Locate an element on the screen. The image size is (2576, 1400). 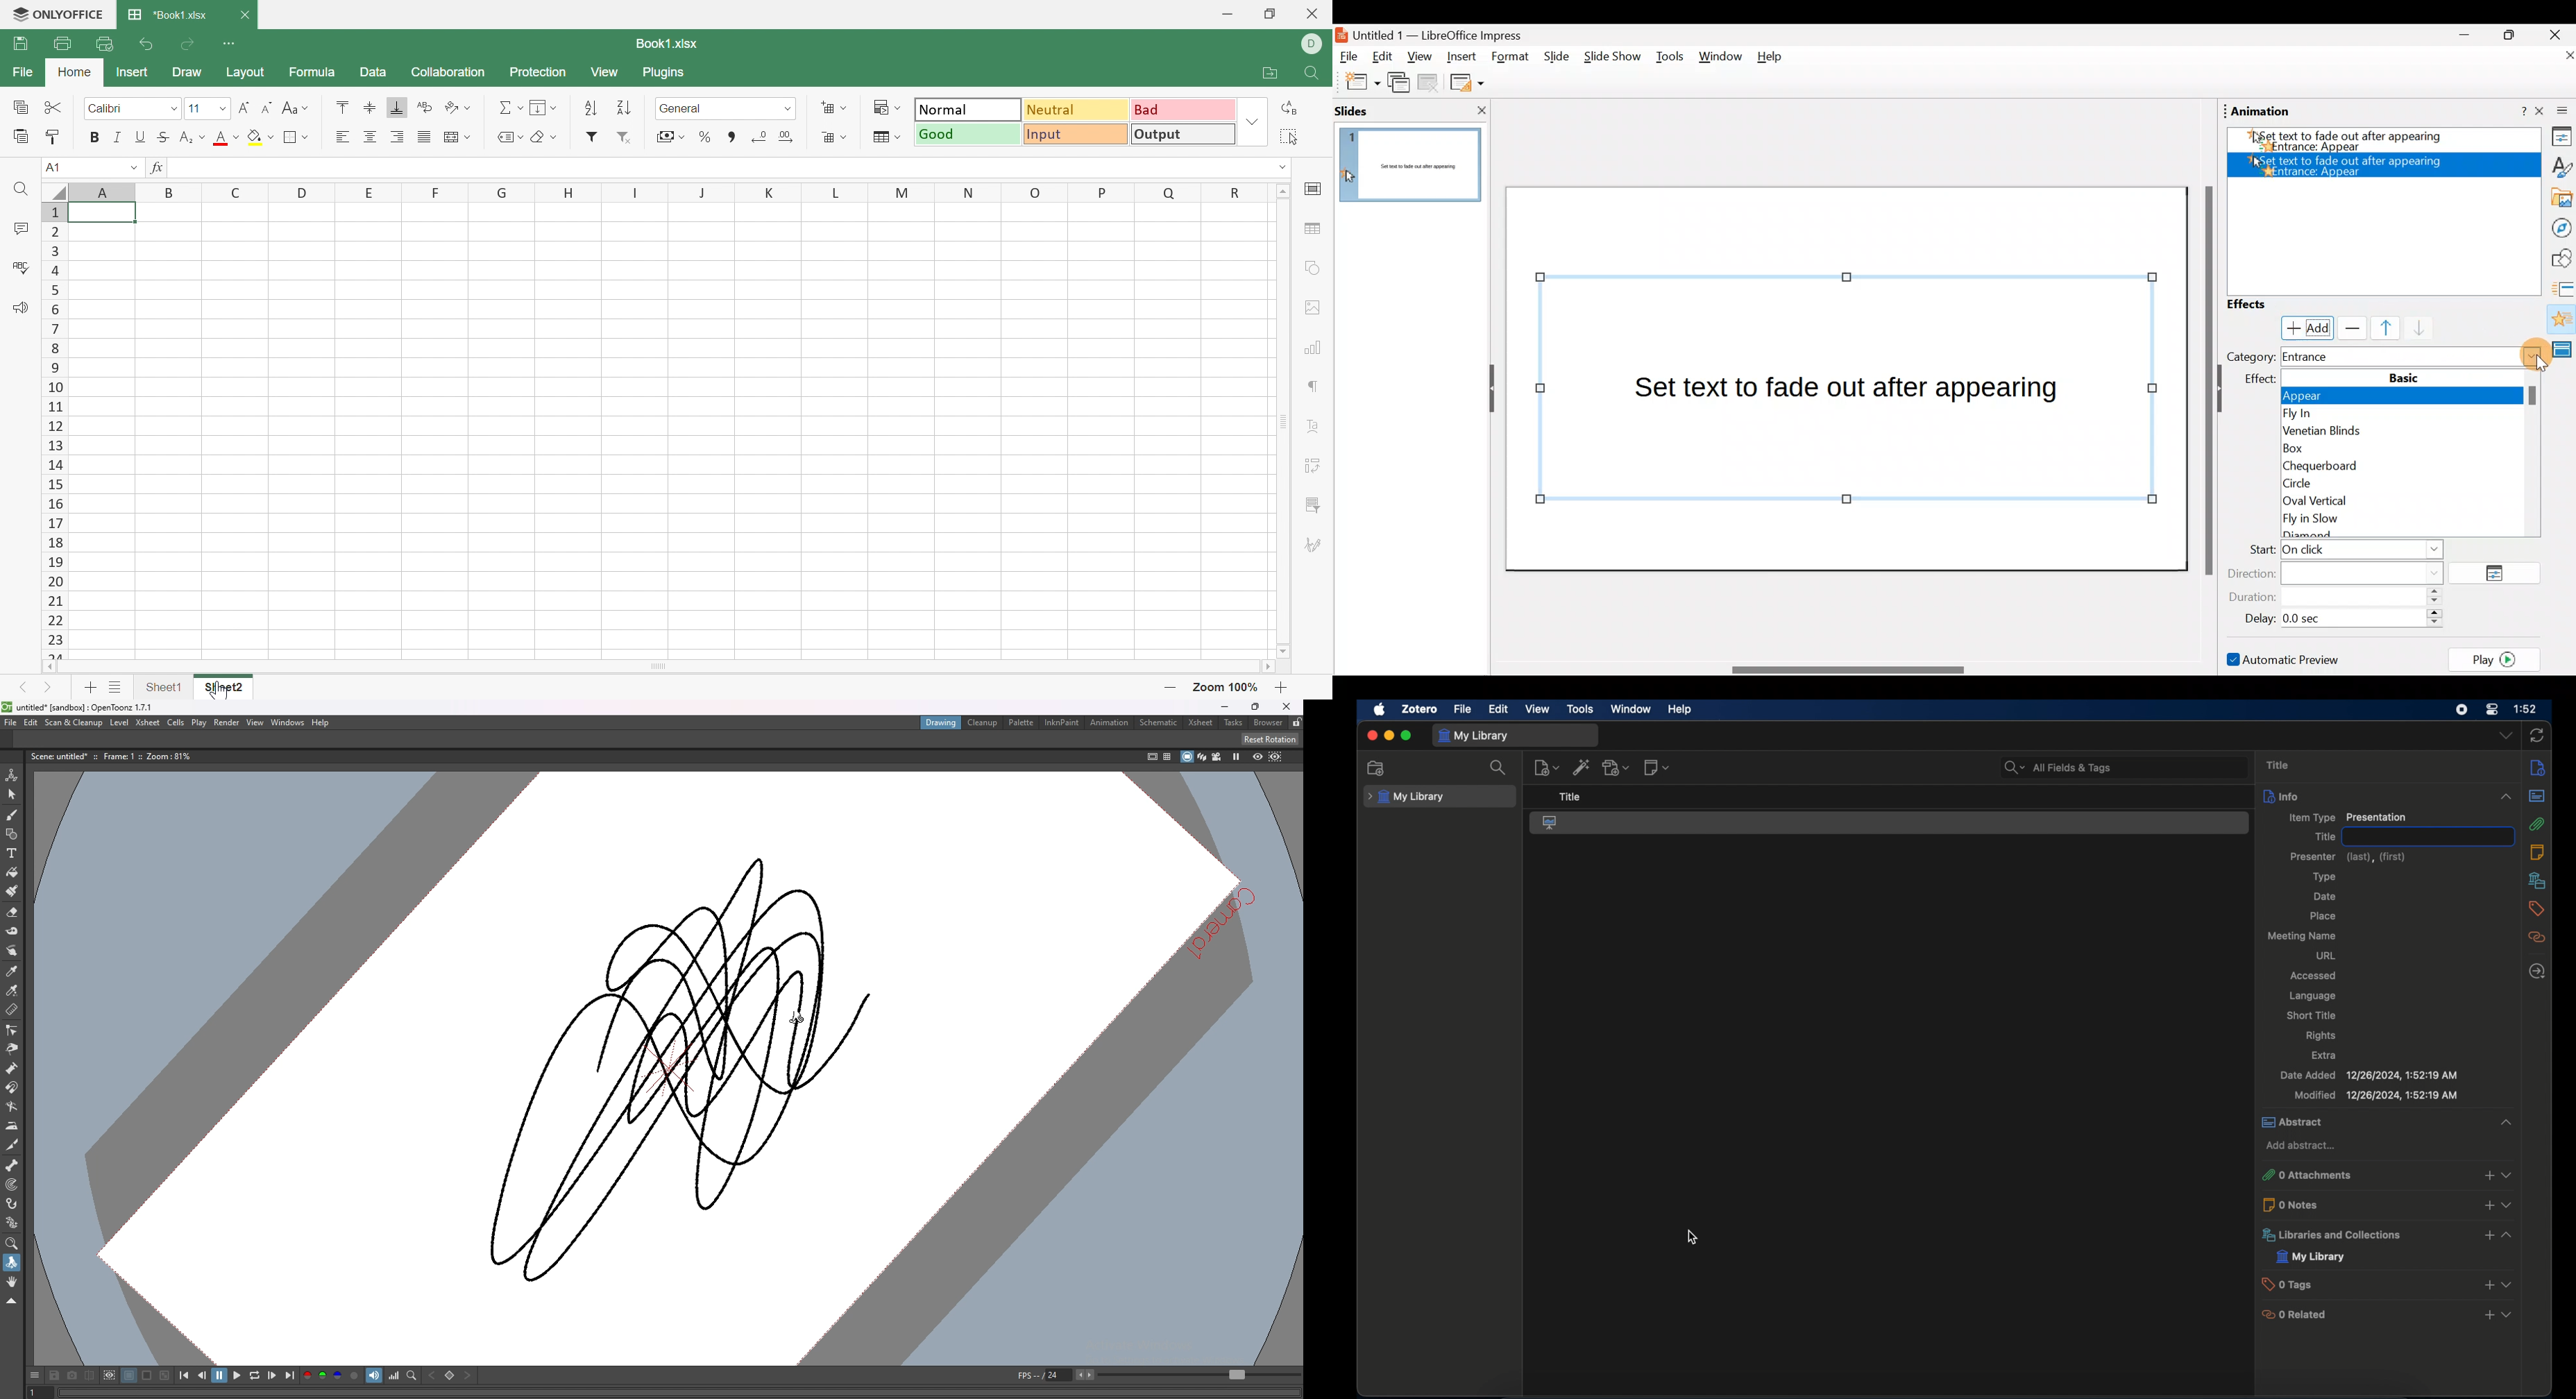
Box is located at coordinates (2397, 448).